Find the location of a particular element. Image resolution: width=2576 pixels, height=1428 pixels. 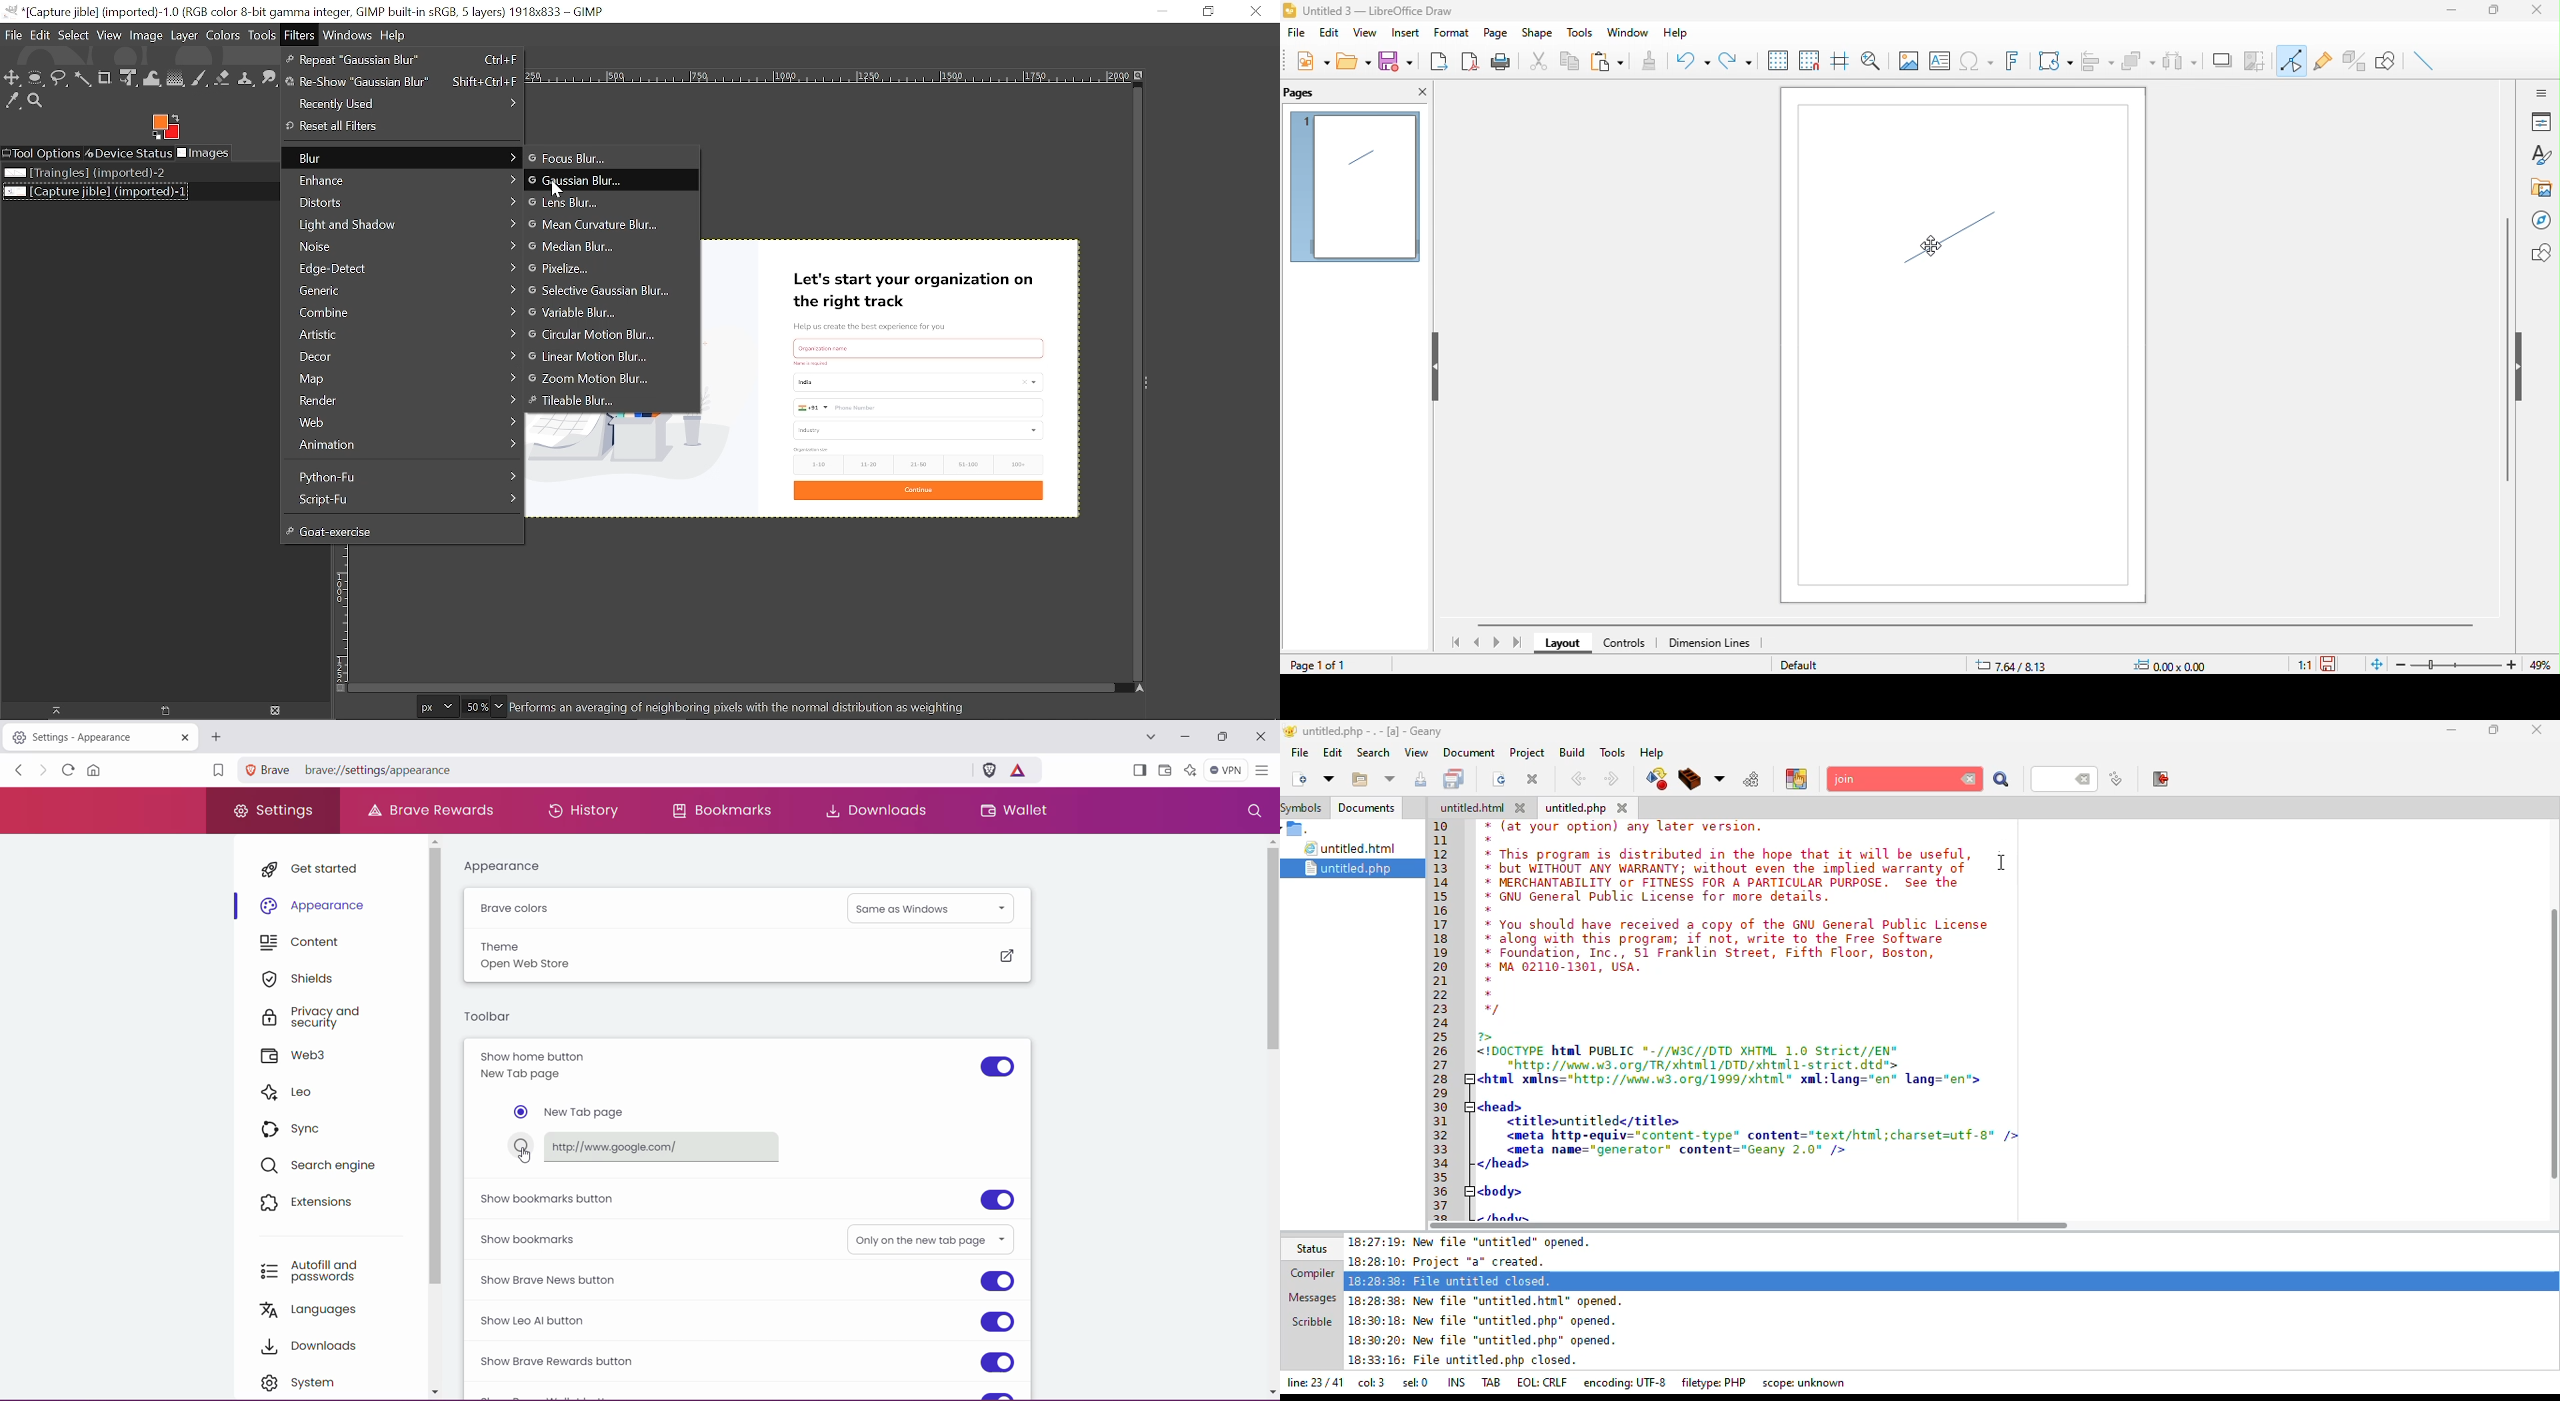

system is located at coordinates (311, 1383).